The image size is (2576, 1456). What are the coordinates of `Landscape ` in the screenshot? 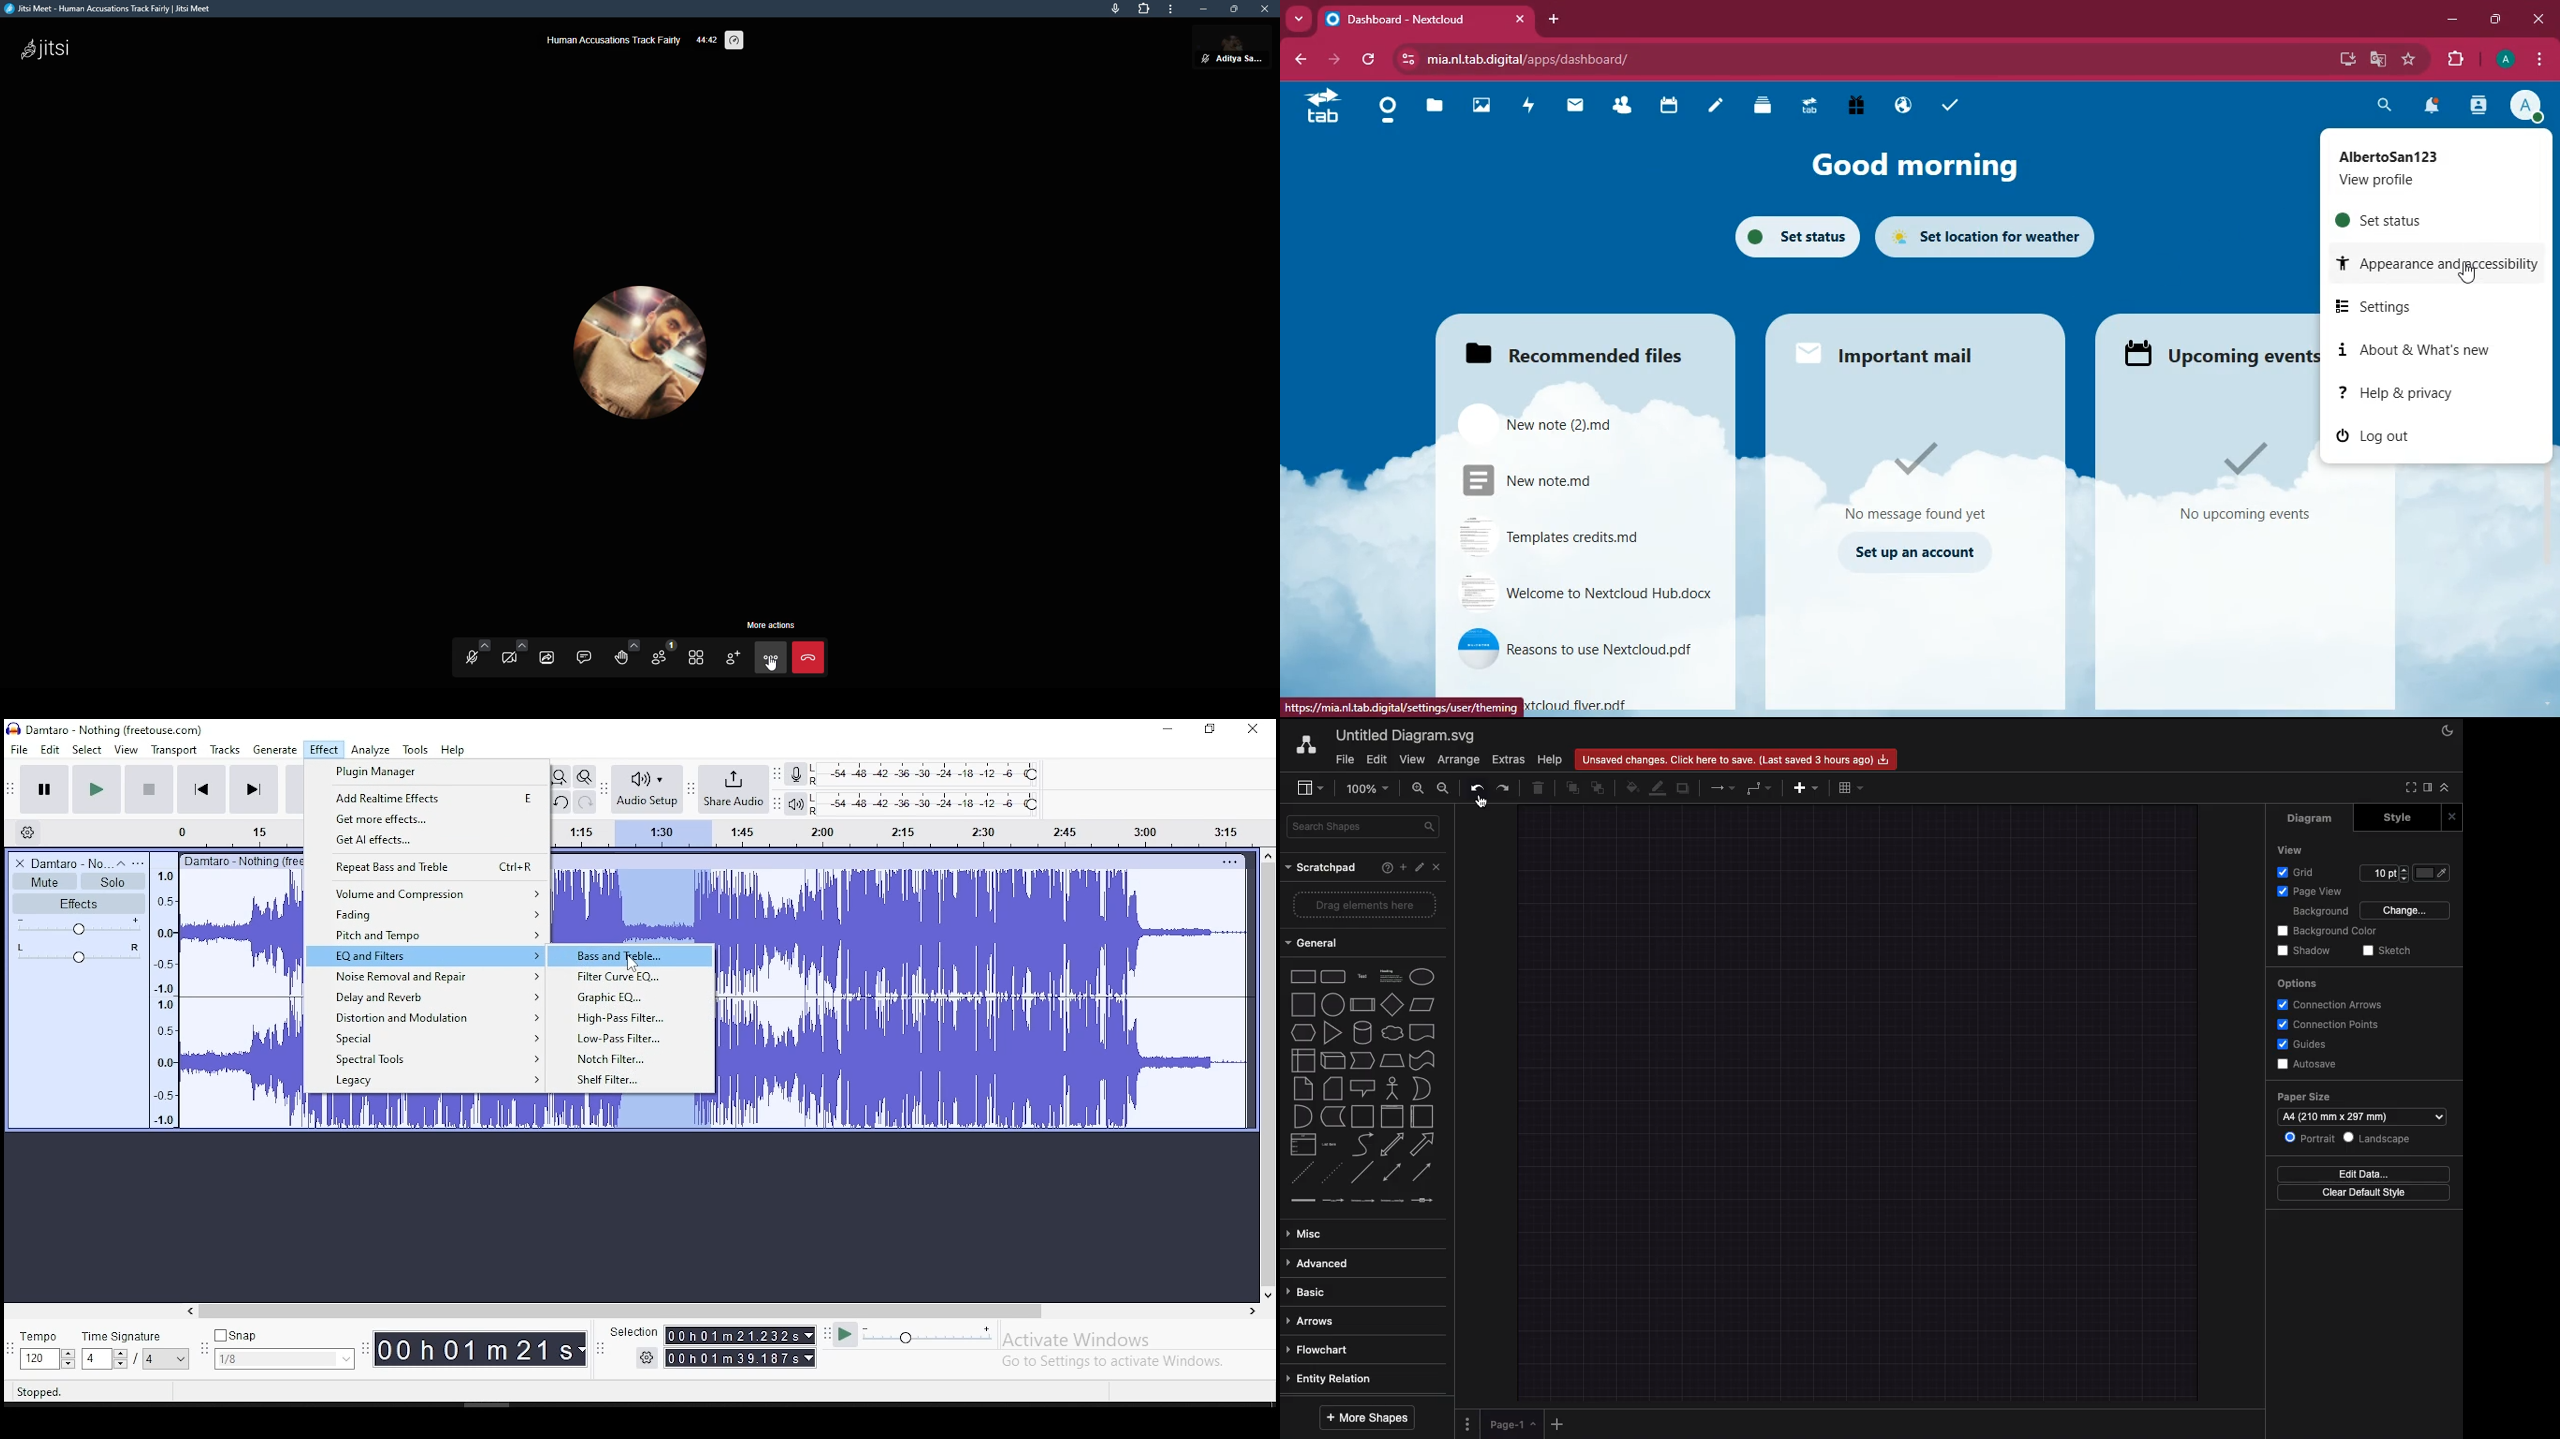 It's located at (2379, 1137).